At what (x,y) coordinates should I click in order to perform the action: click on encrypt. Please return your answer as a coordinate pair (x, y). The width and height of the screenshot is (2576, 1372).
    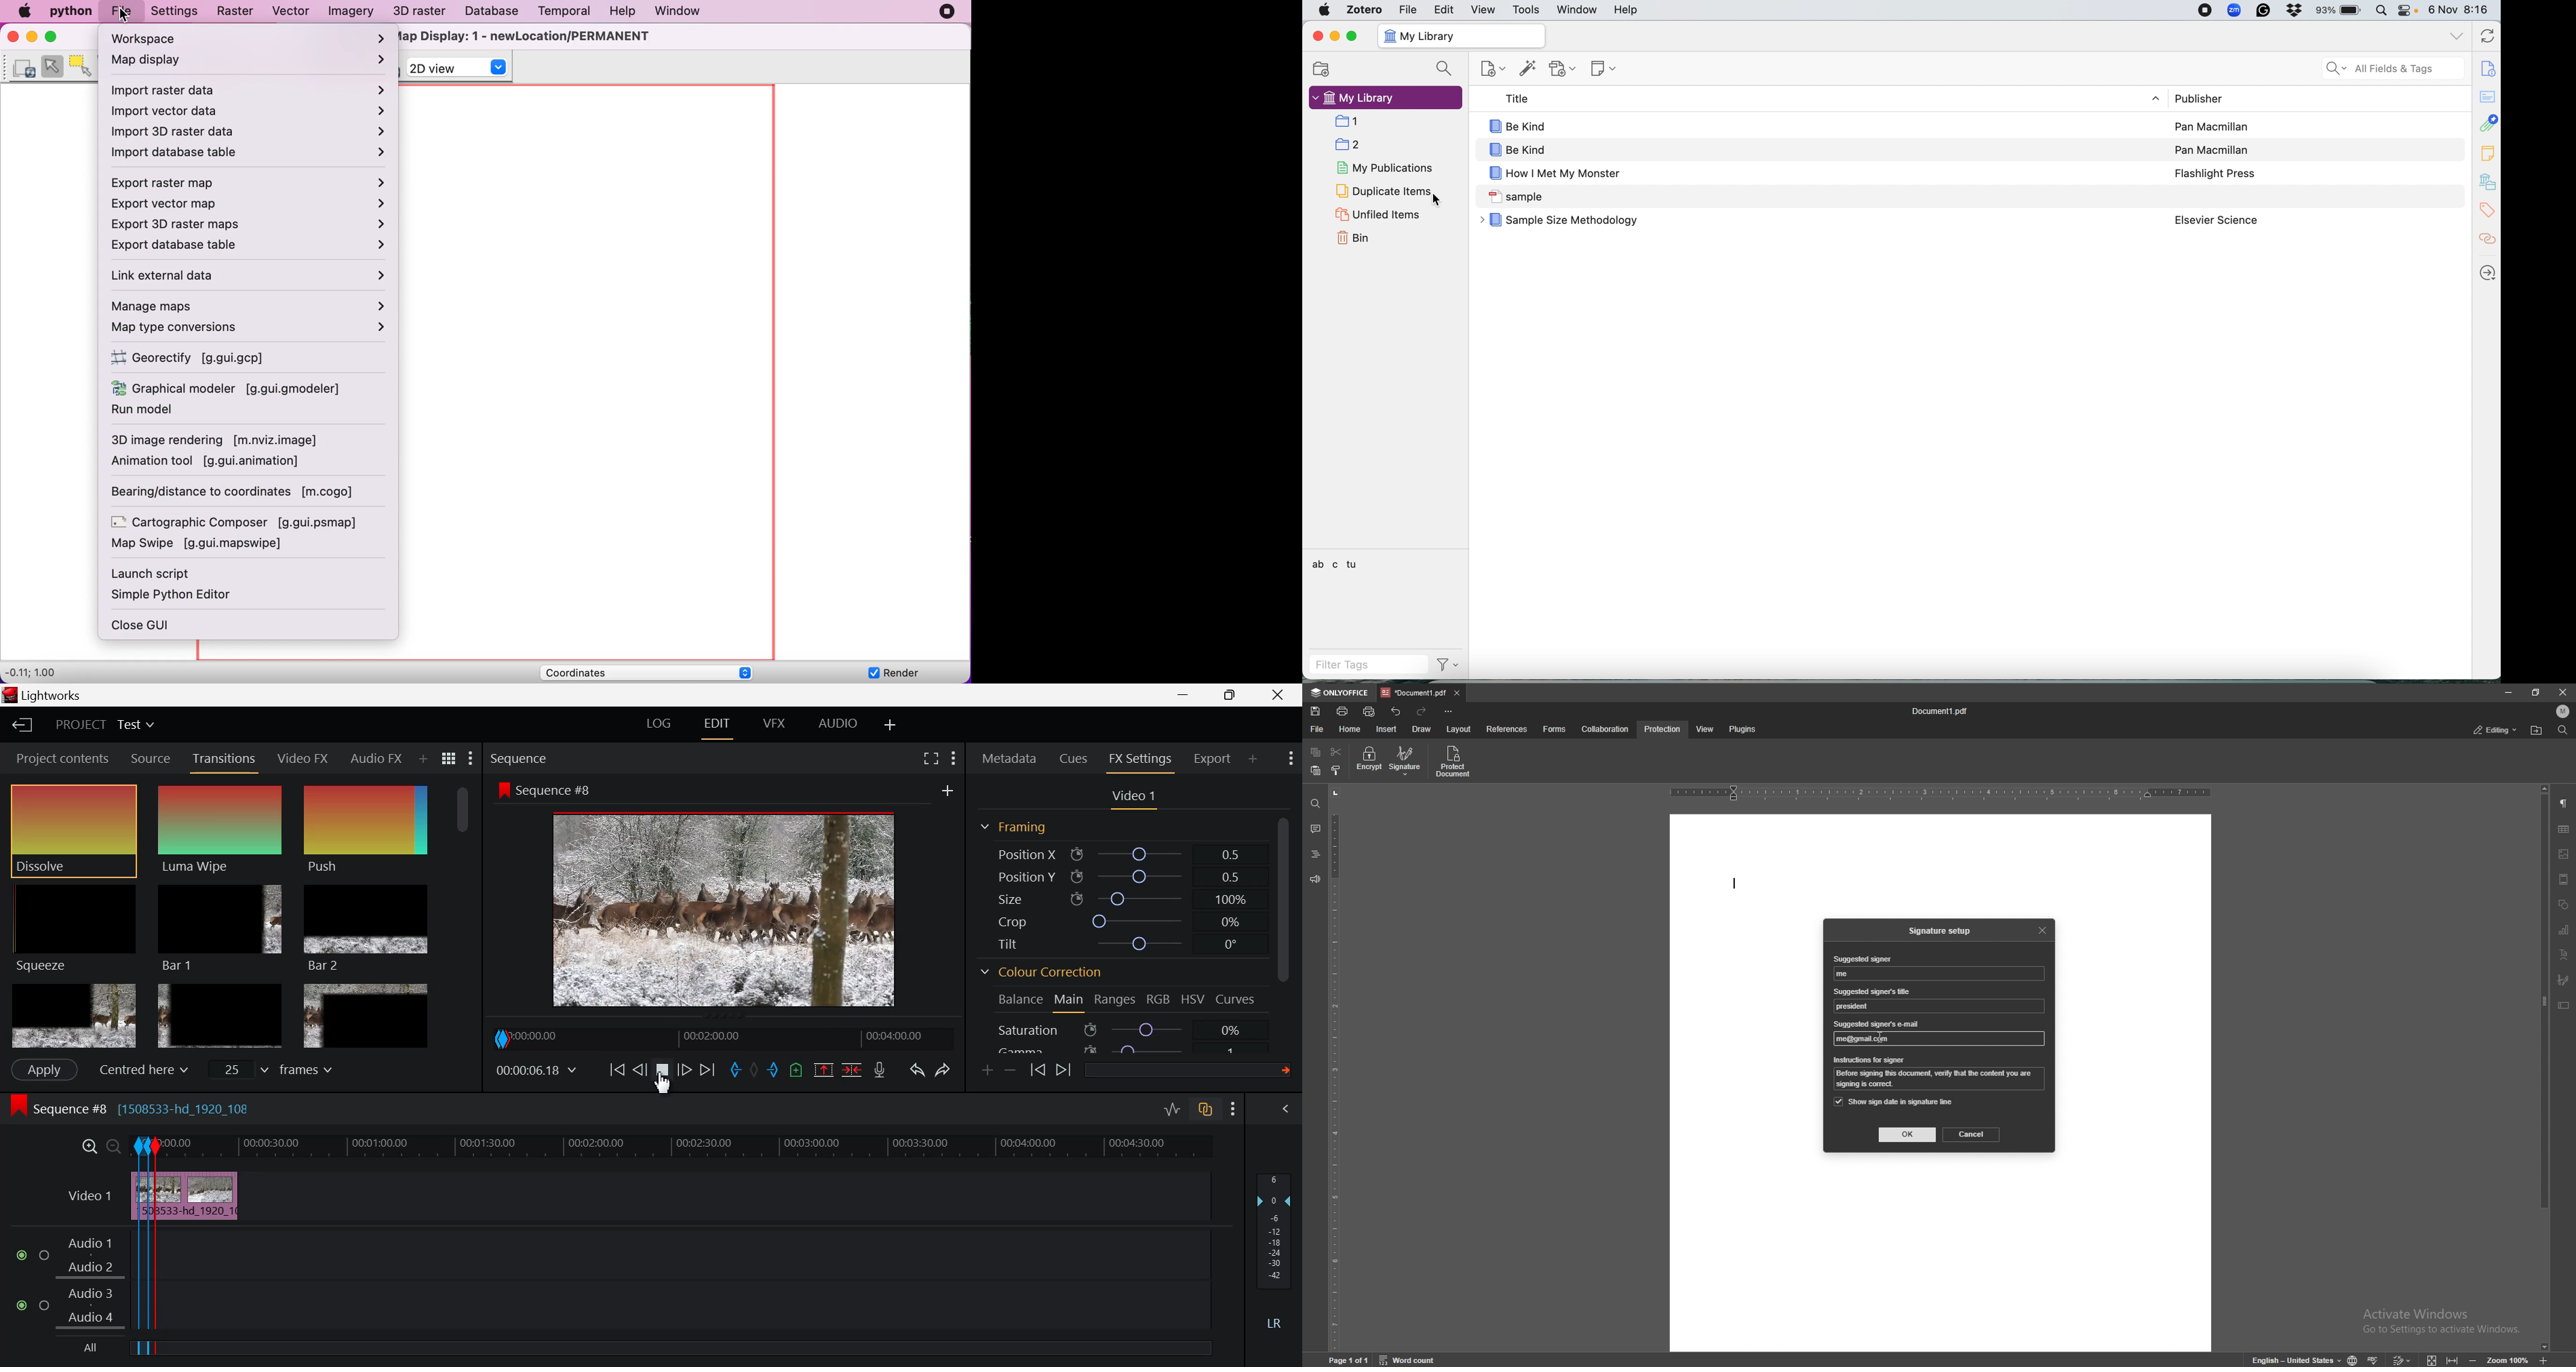
    Looking at the image, I should click on (1369, 760).